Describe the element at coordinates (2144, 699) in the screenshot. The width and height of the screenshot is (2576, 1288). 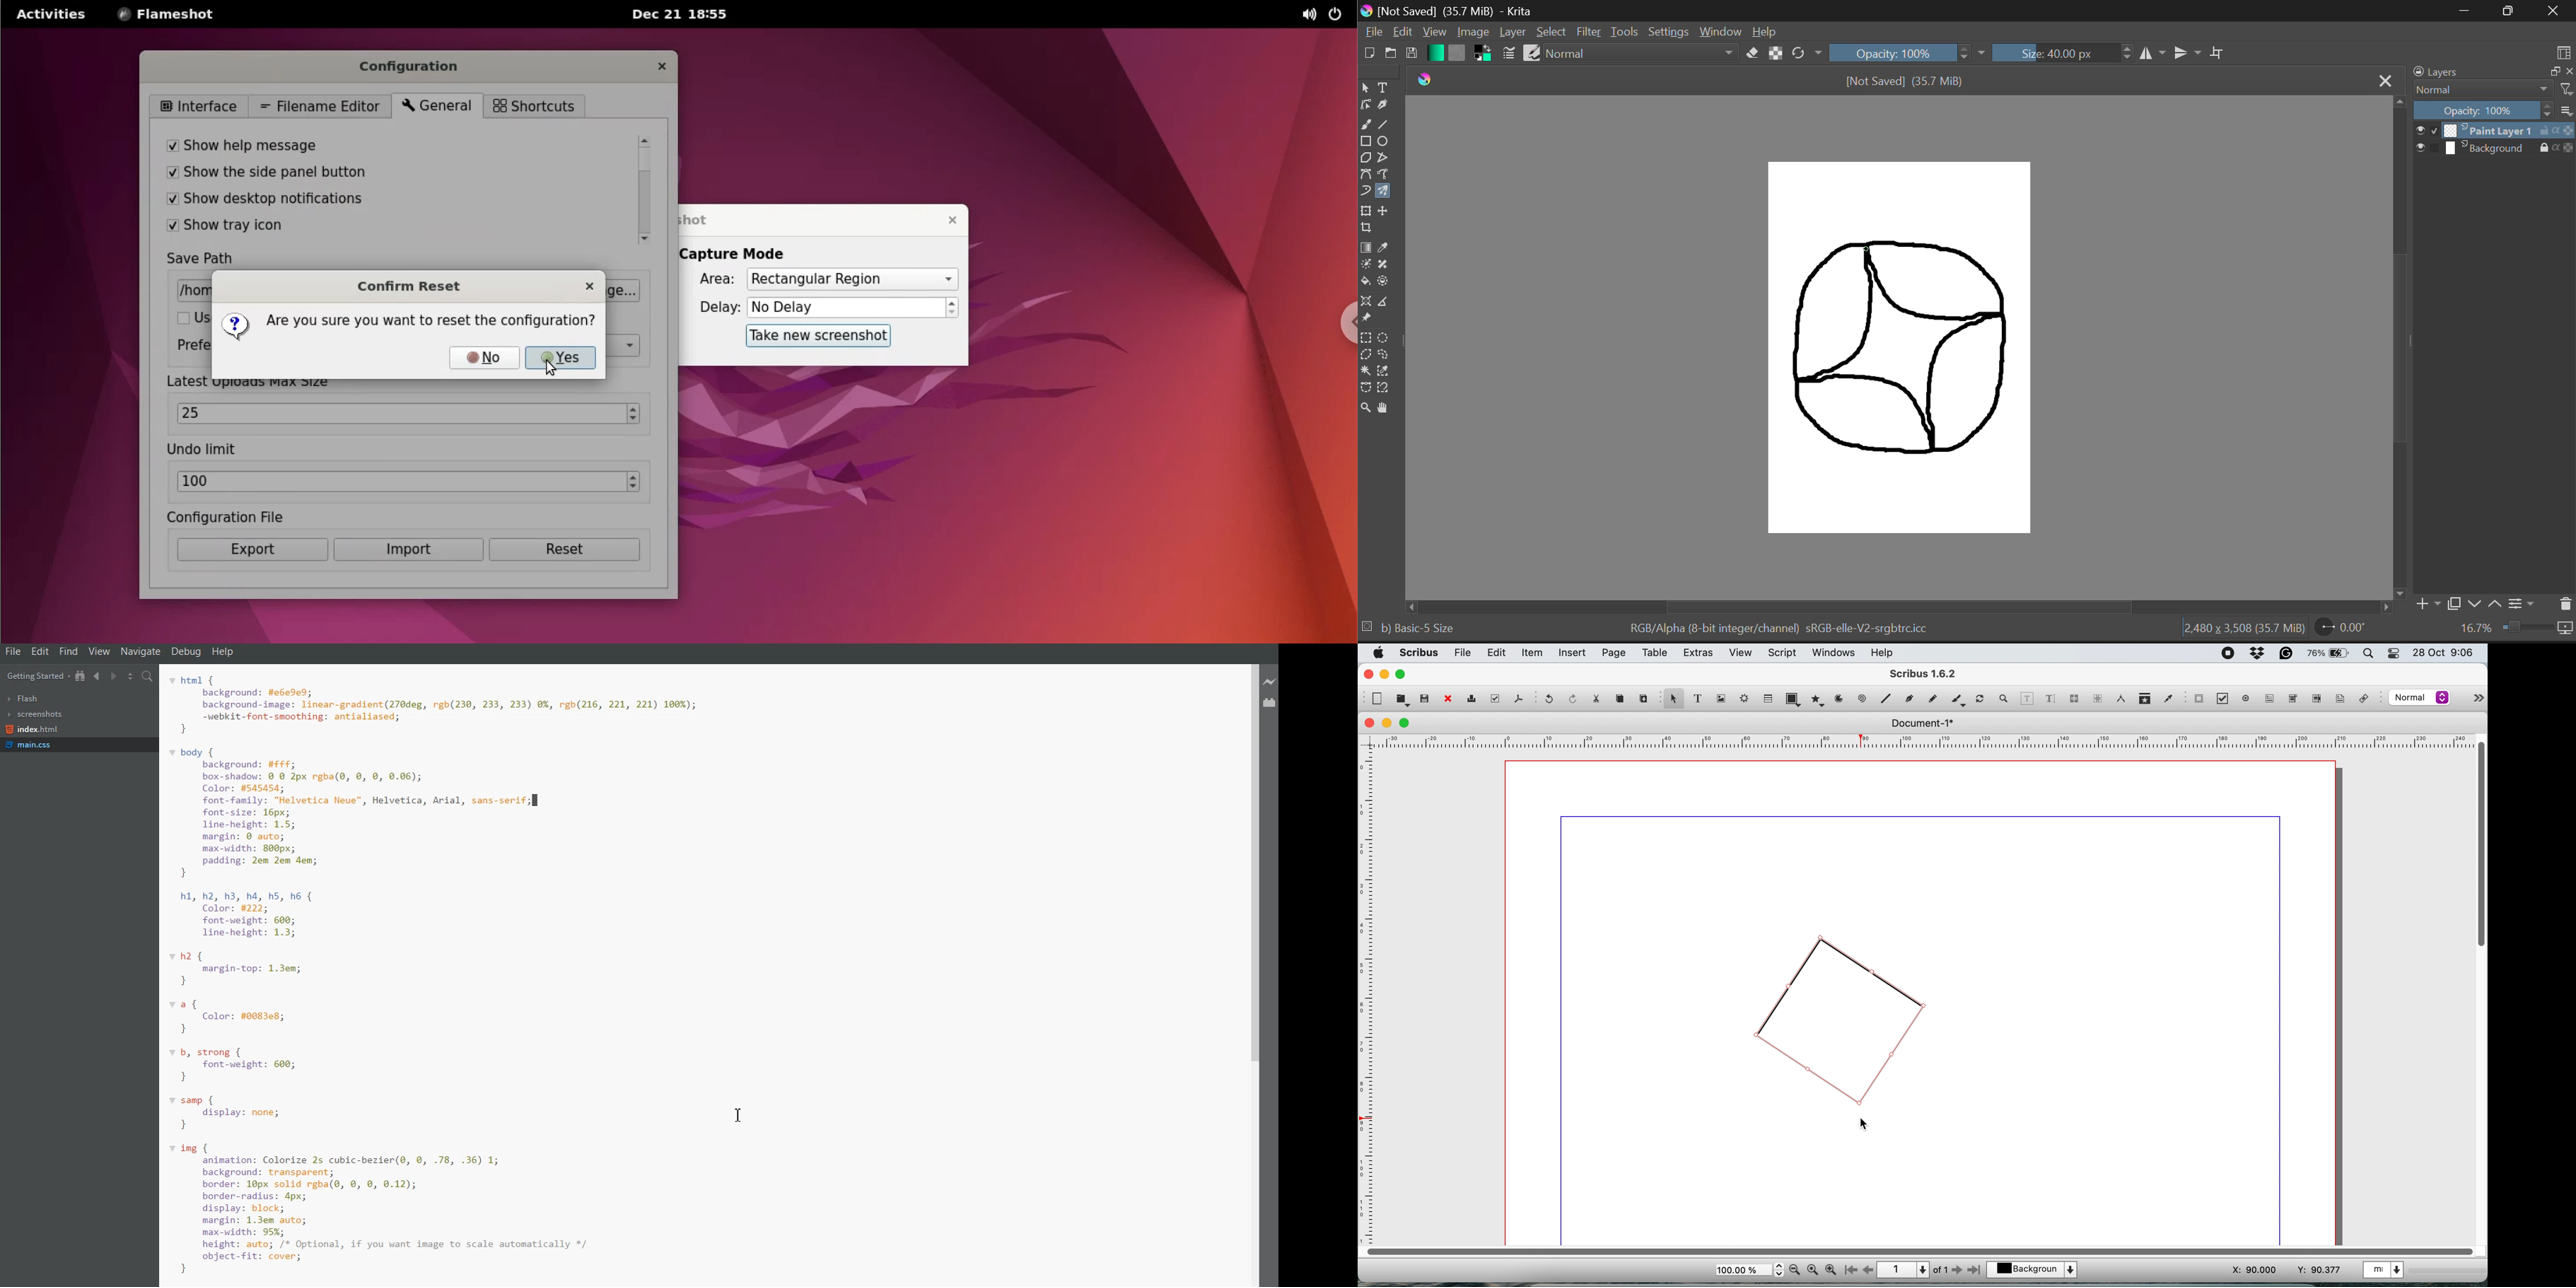
I see `copy item properties` at that location.